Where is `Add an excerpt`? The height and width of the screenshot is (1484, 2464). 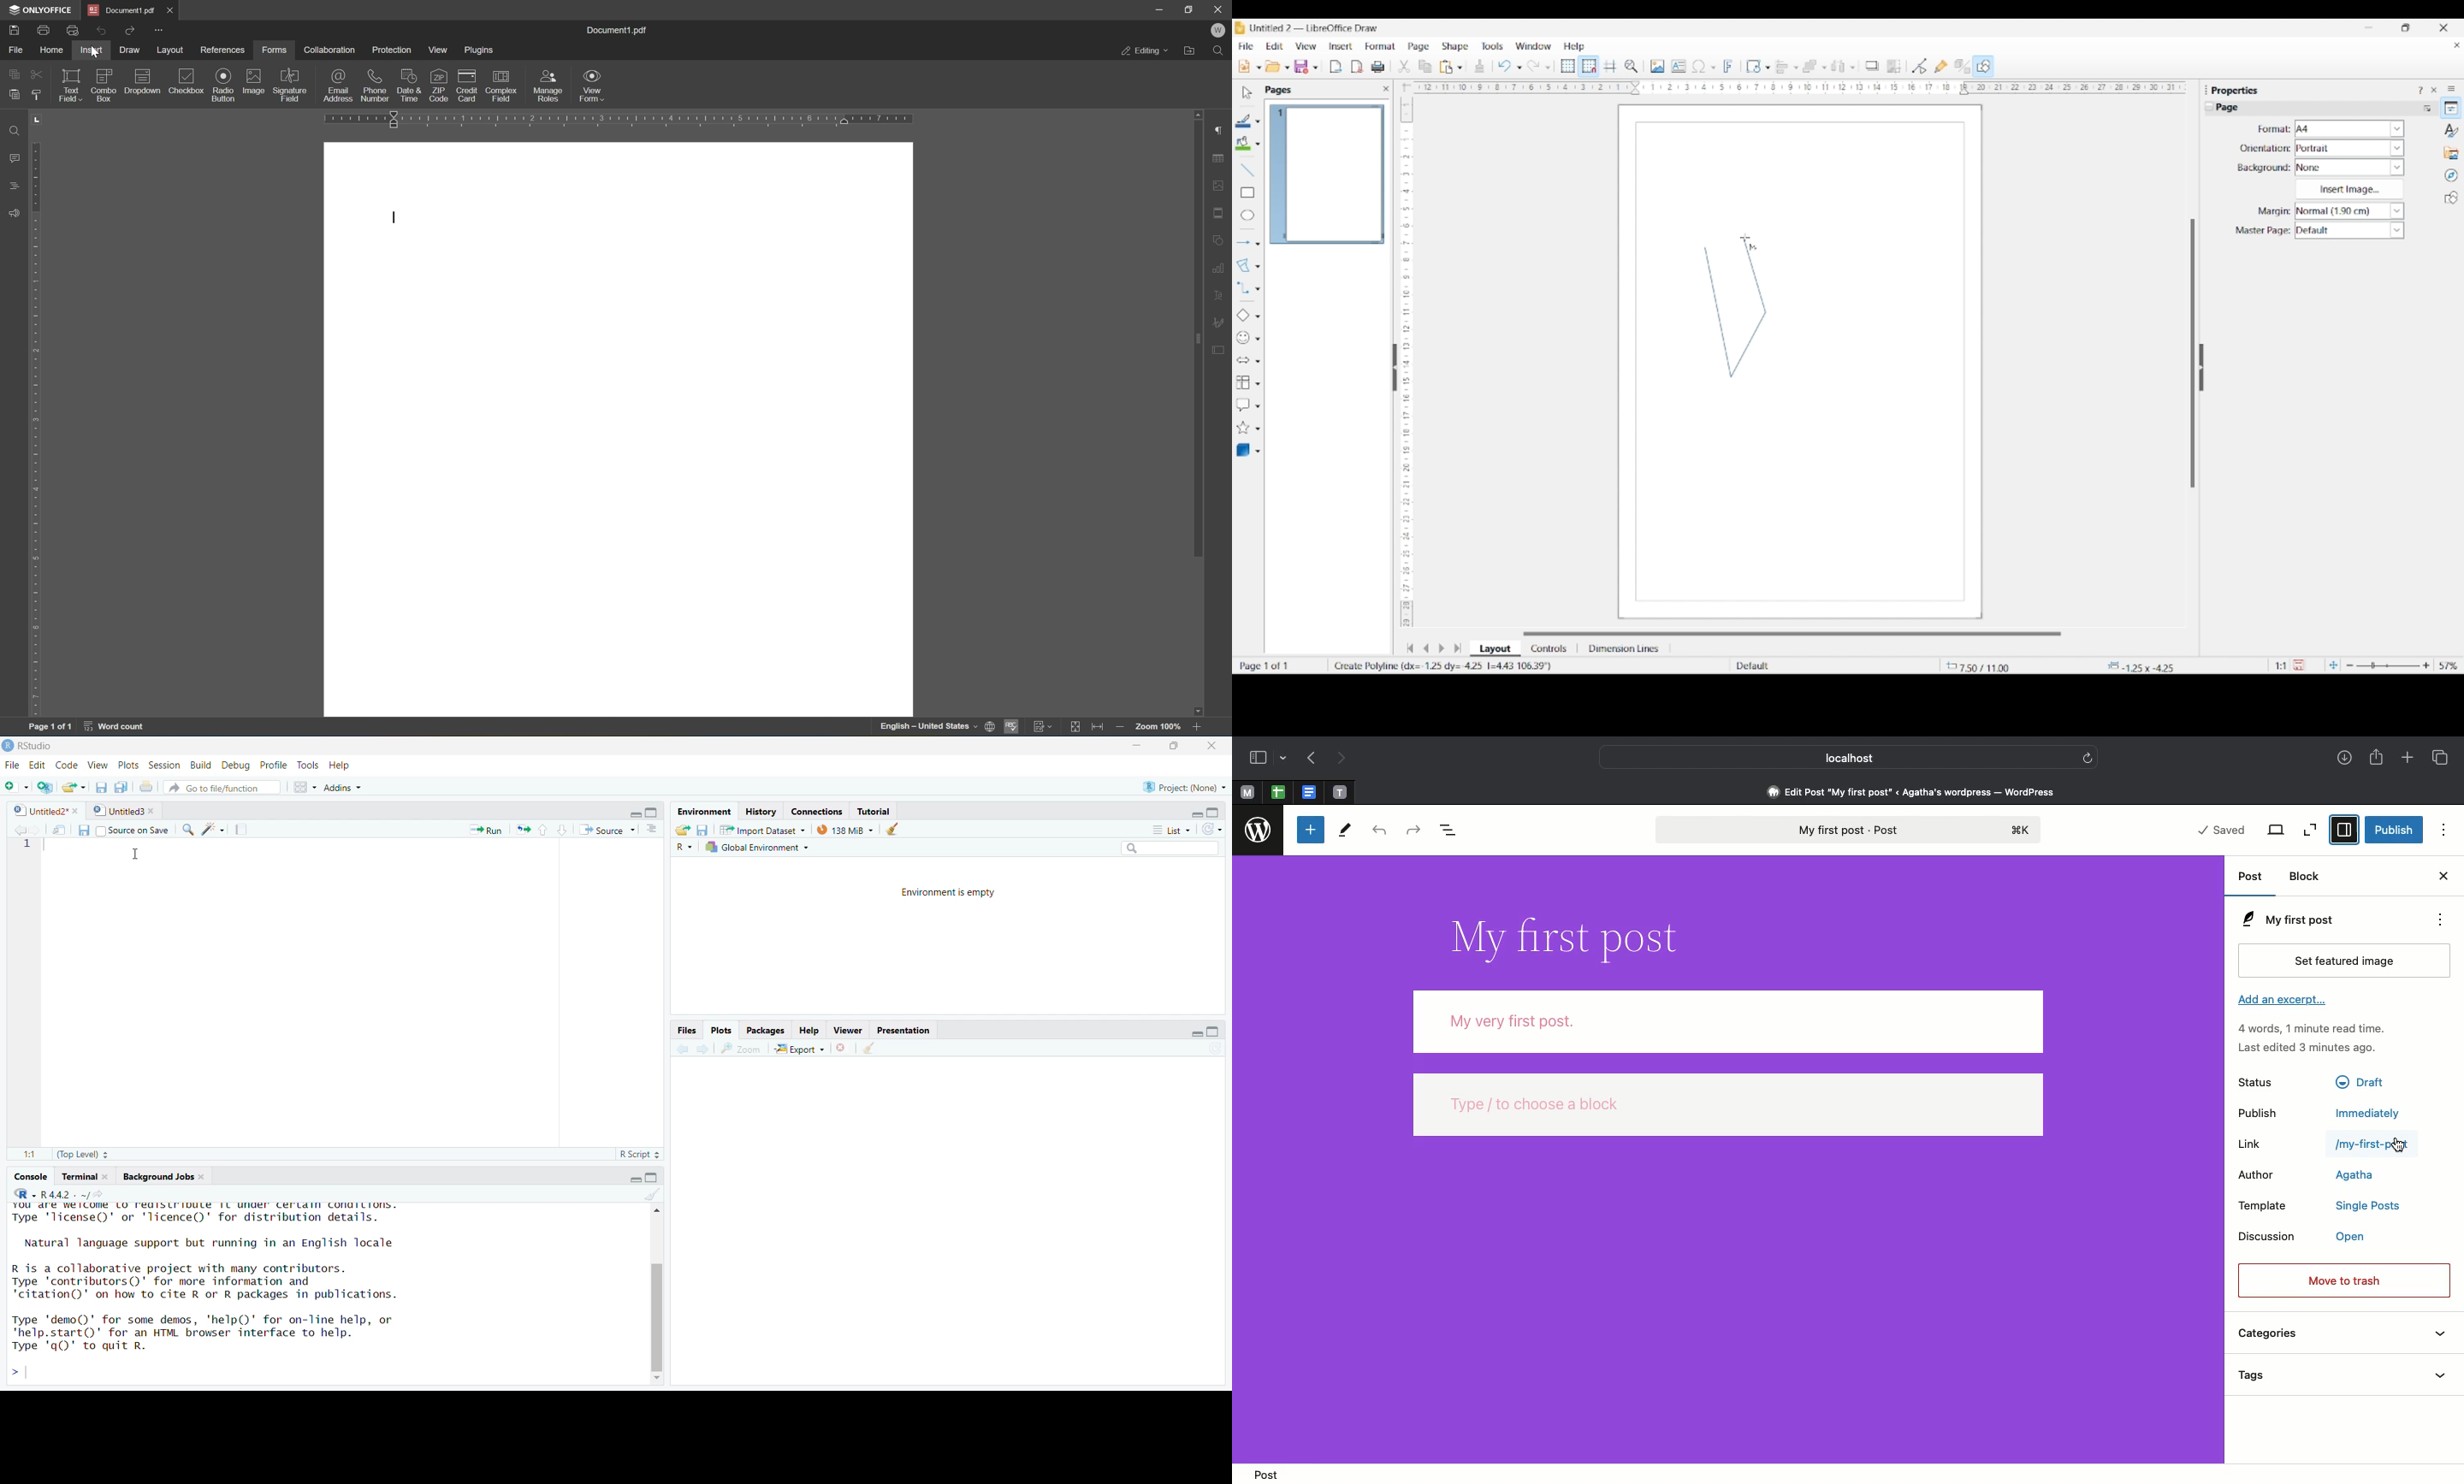
Add an excerpt is located at coordinates (2280, 1000).